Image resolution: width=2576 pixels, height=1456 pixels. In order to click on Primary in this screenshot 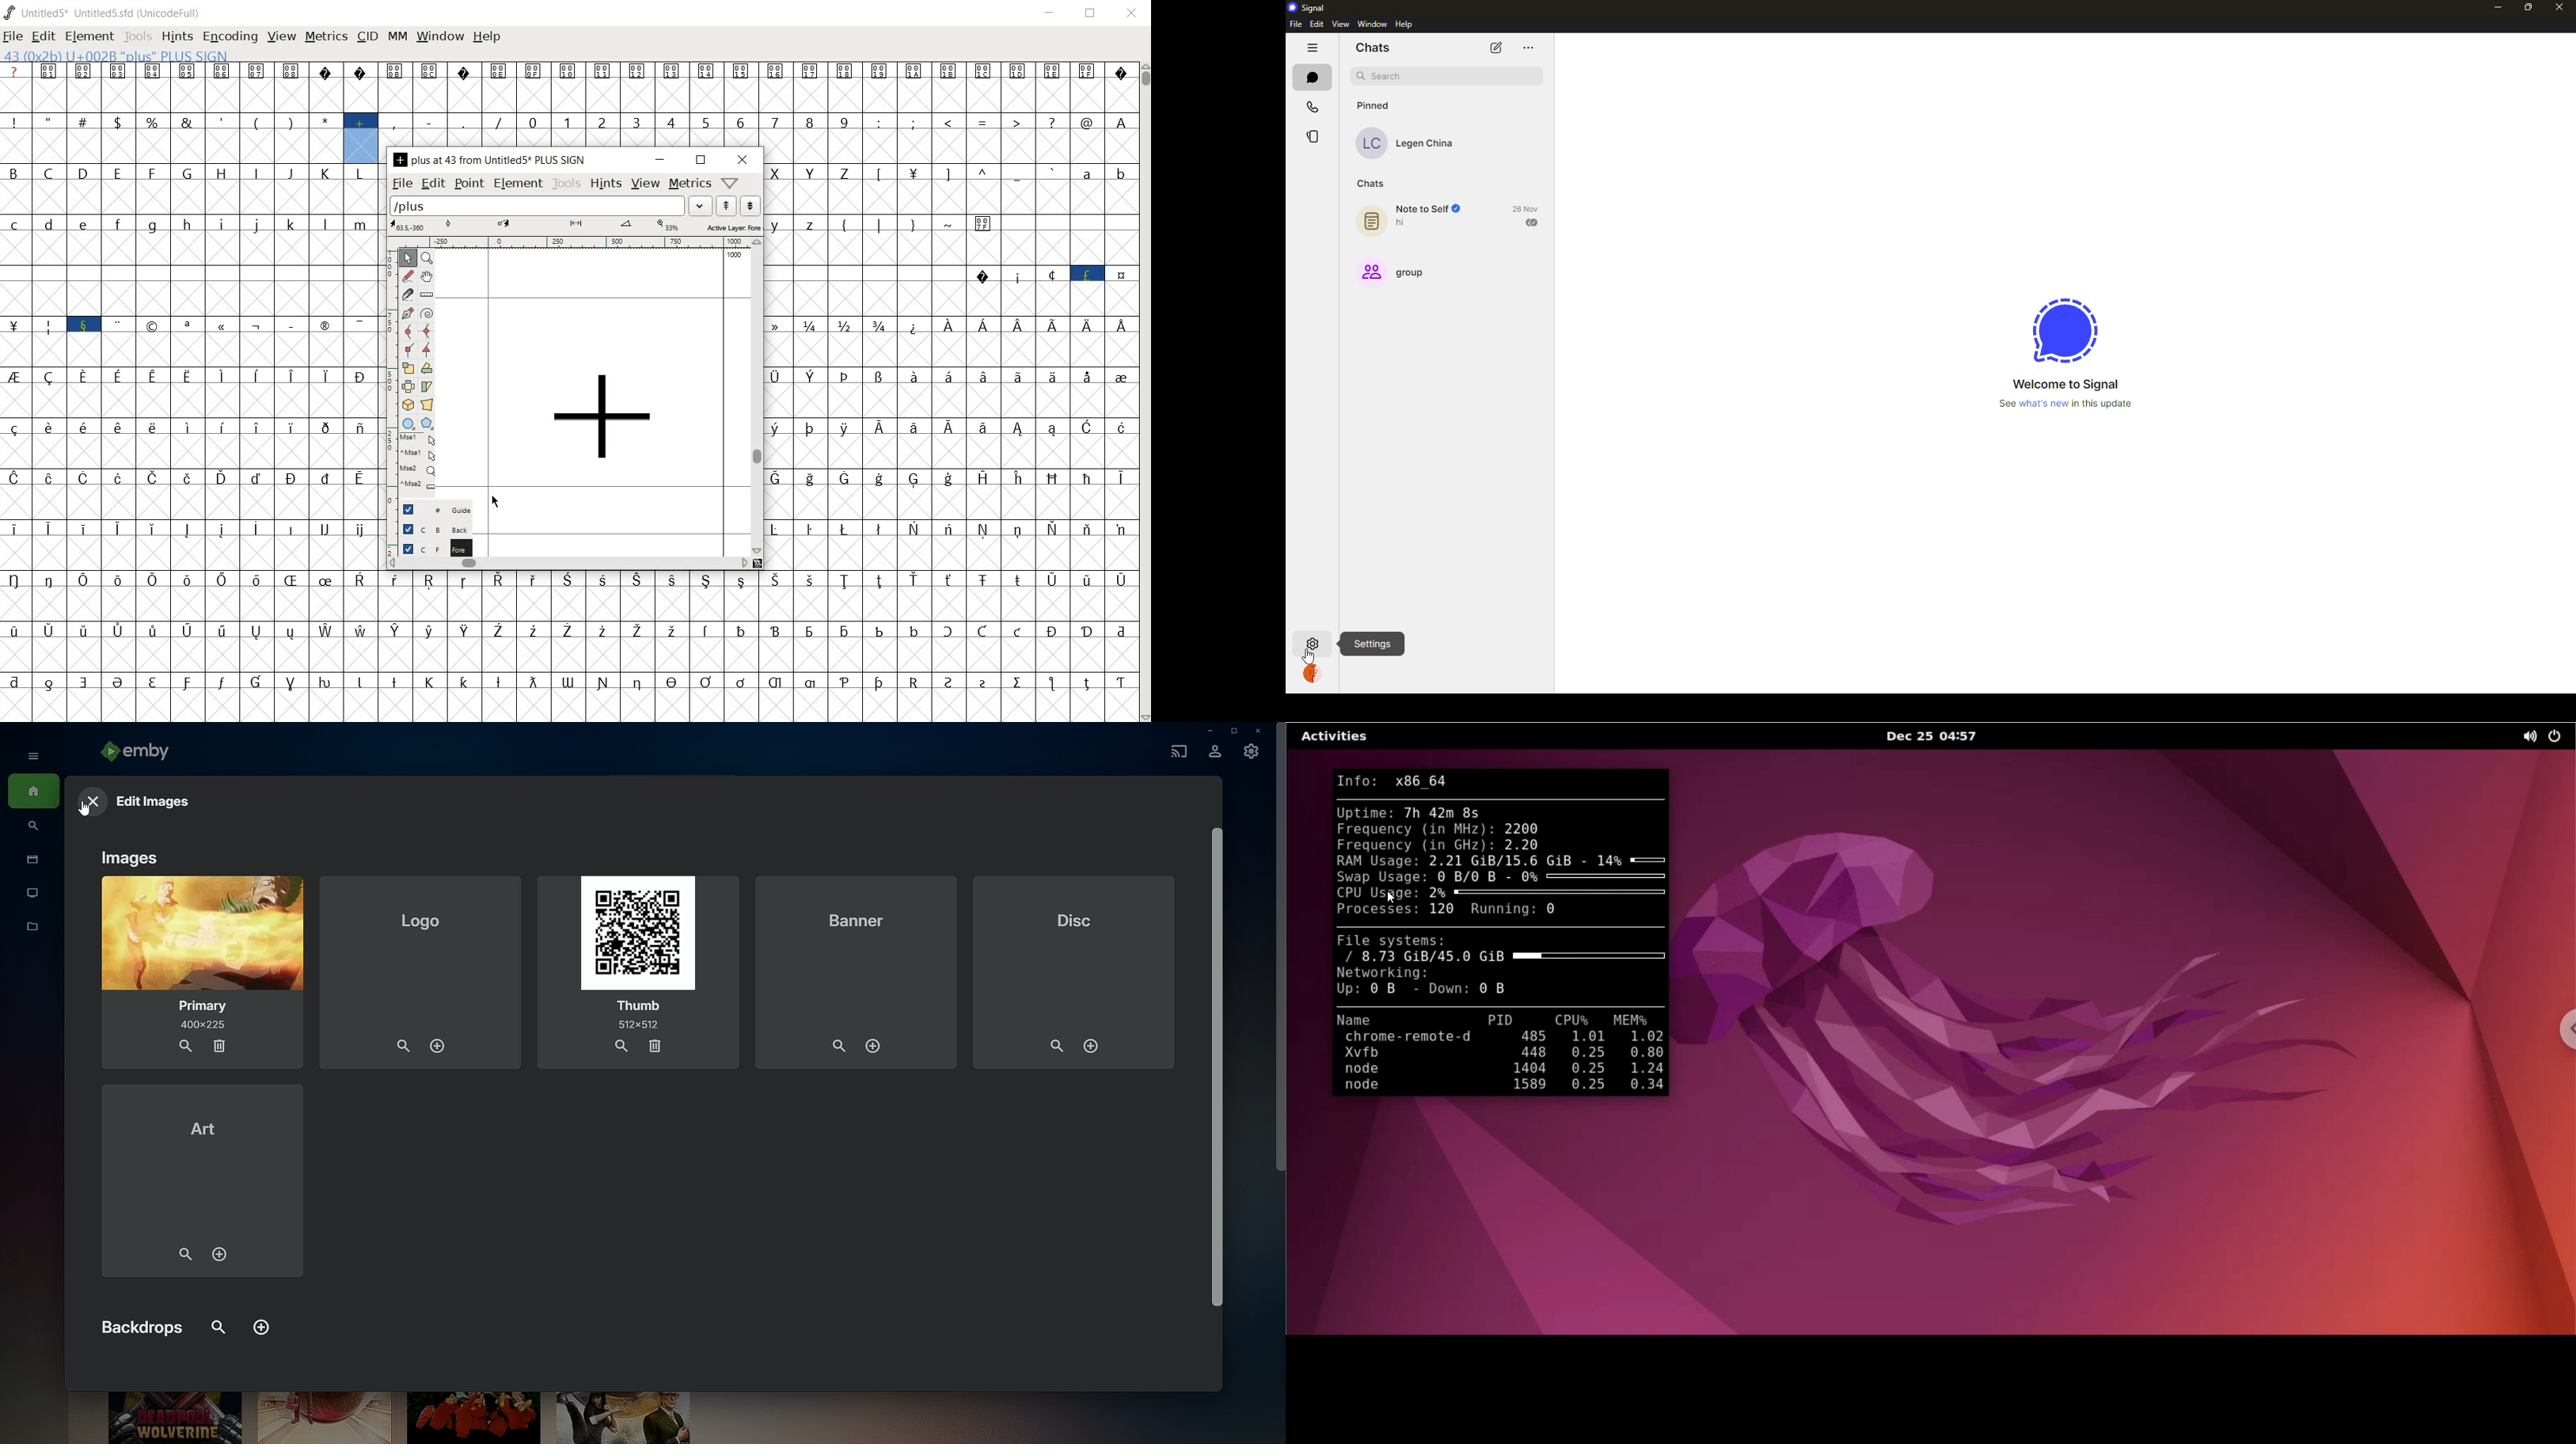, I will do `click(199, 973)`.